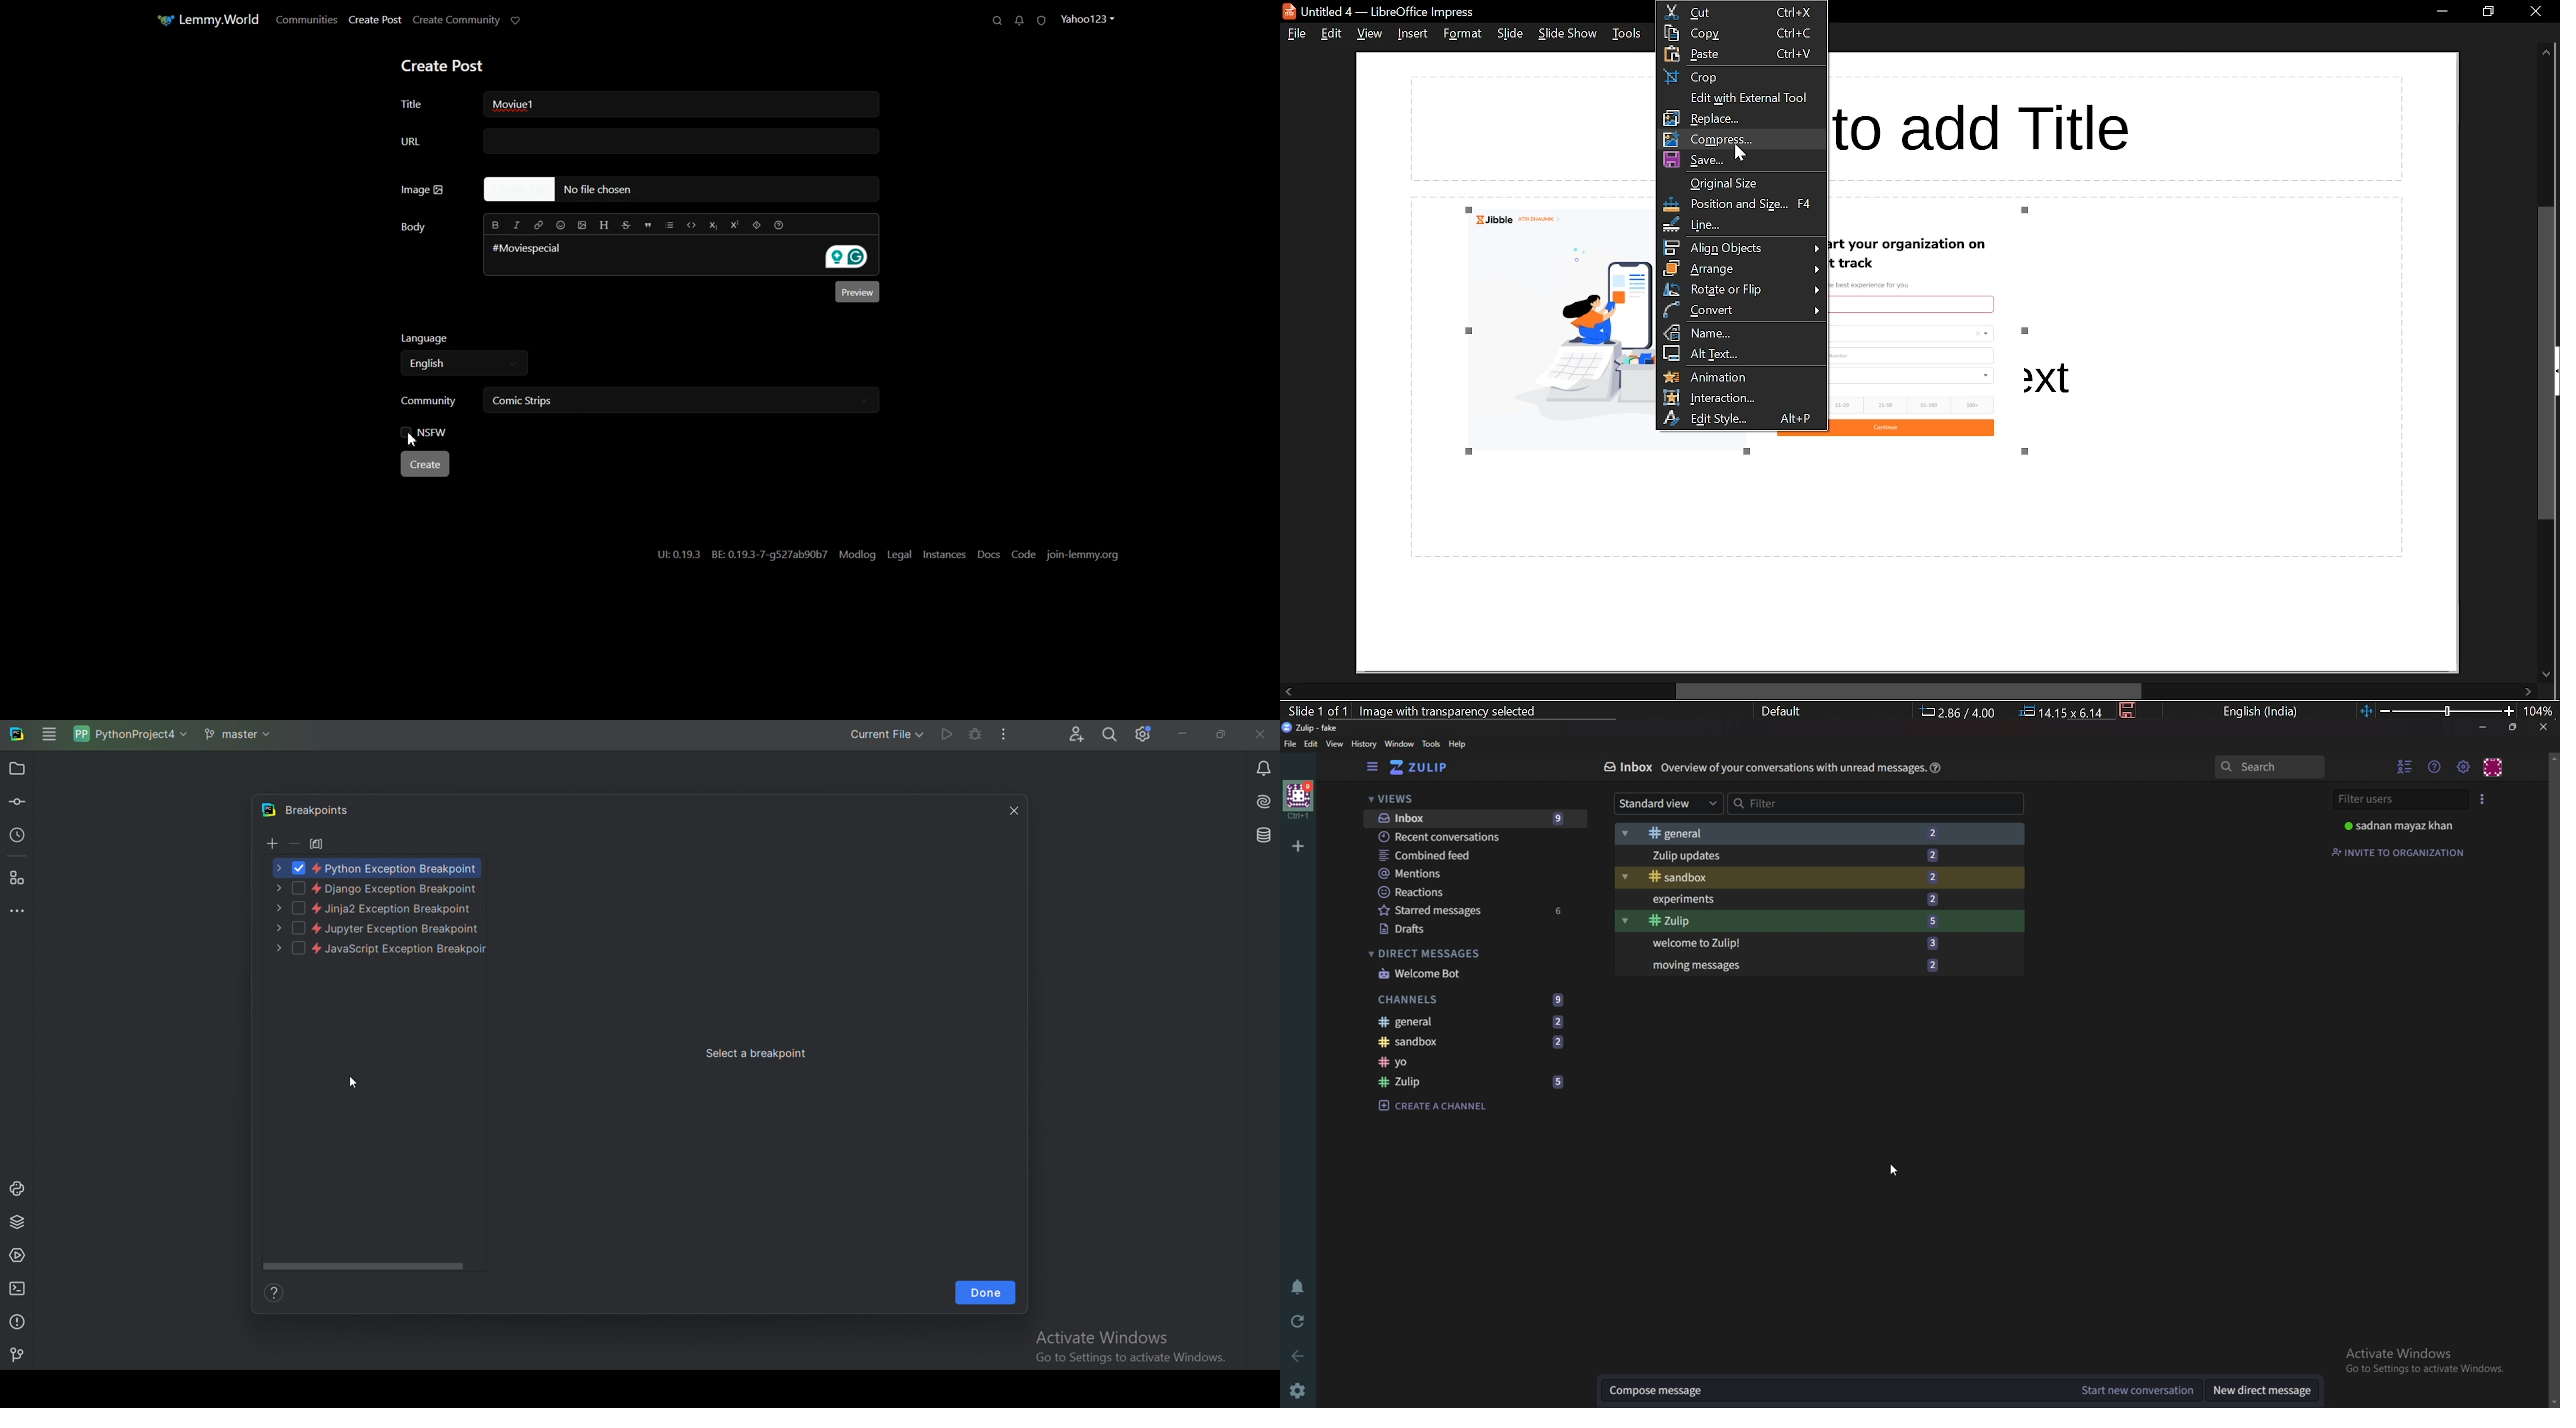 The width and height of the screenshot is (2576, 1428). What do you see at coordinates (1568, 34) in the screenshot?
I see `slide show` at bounding box center [1568, 34].